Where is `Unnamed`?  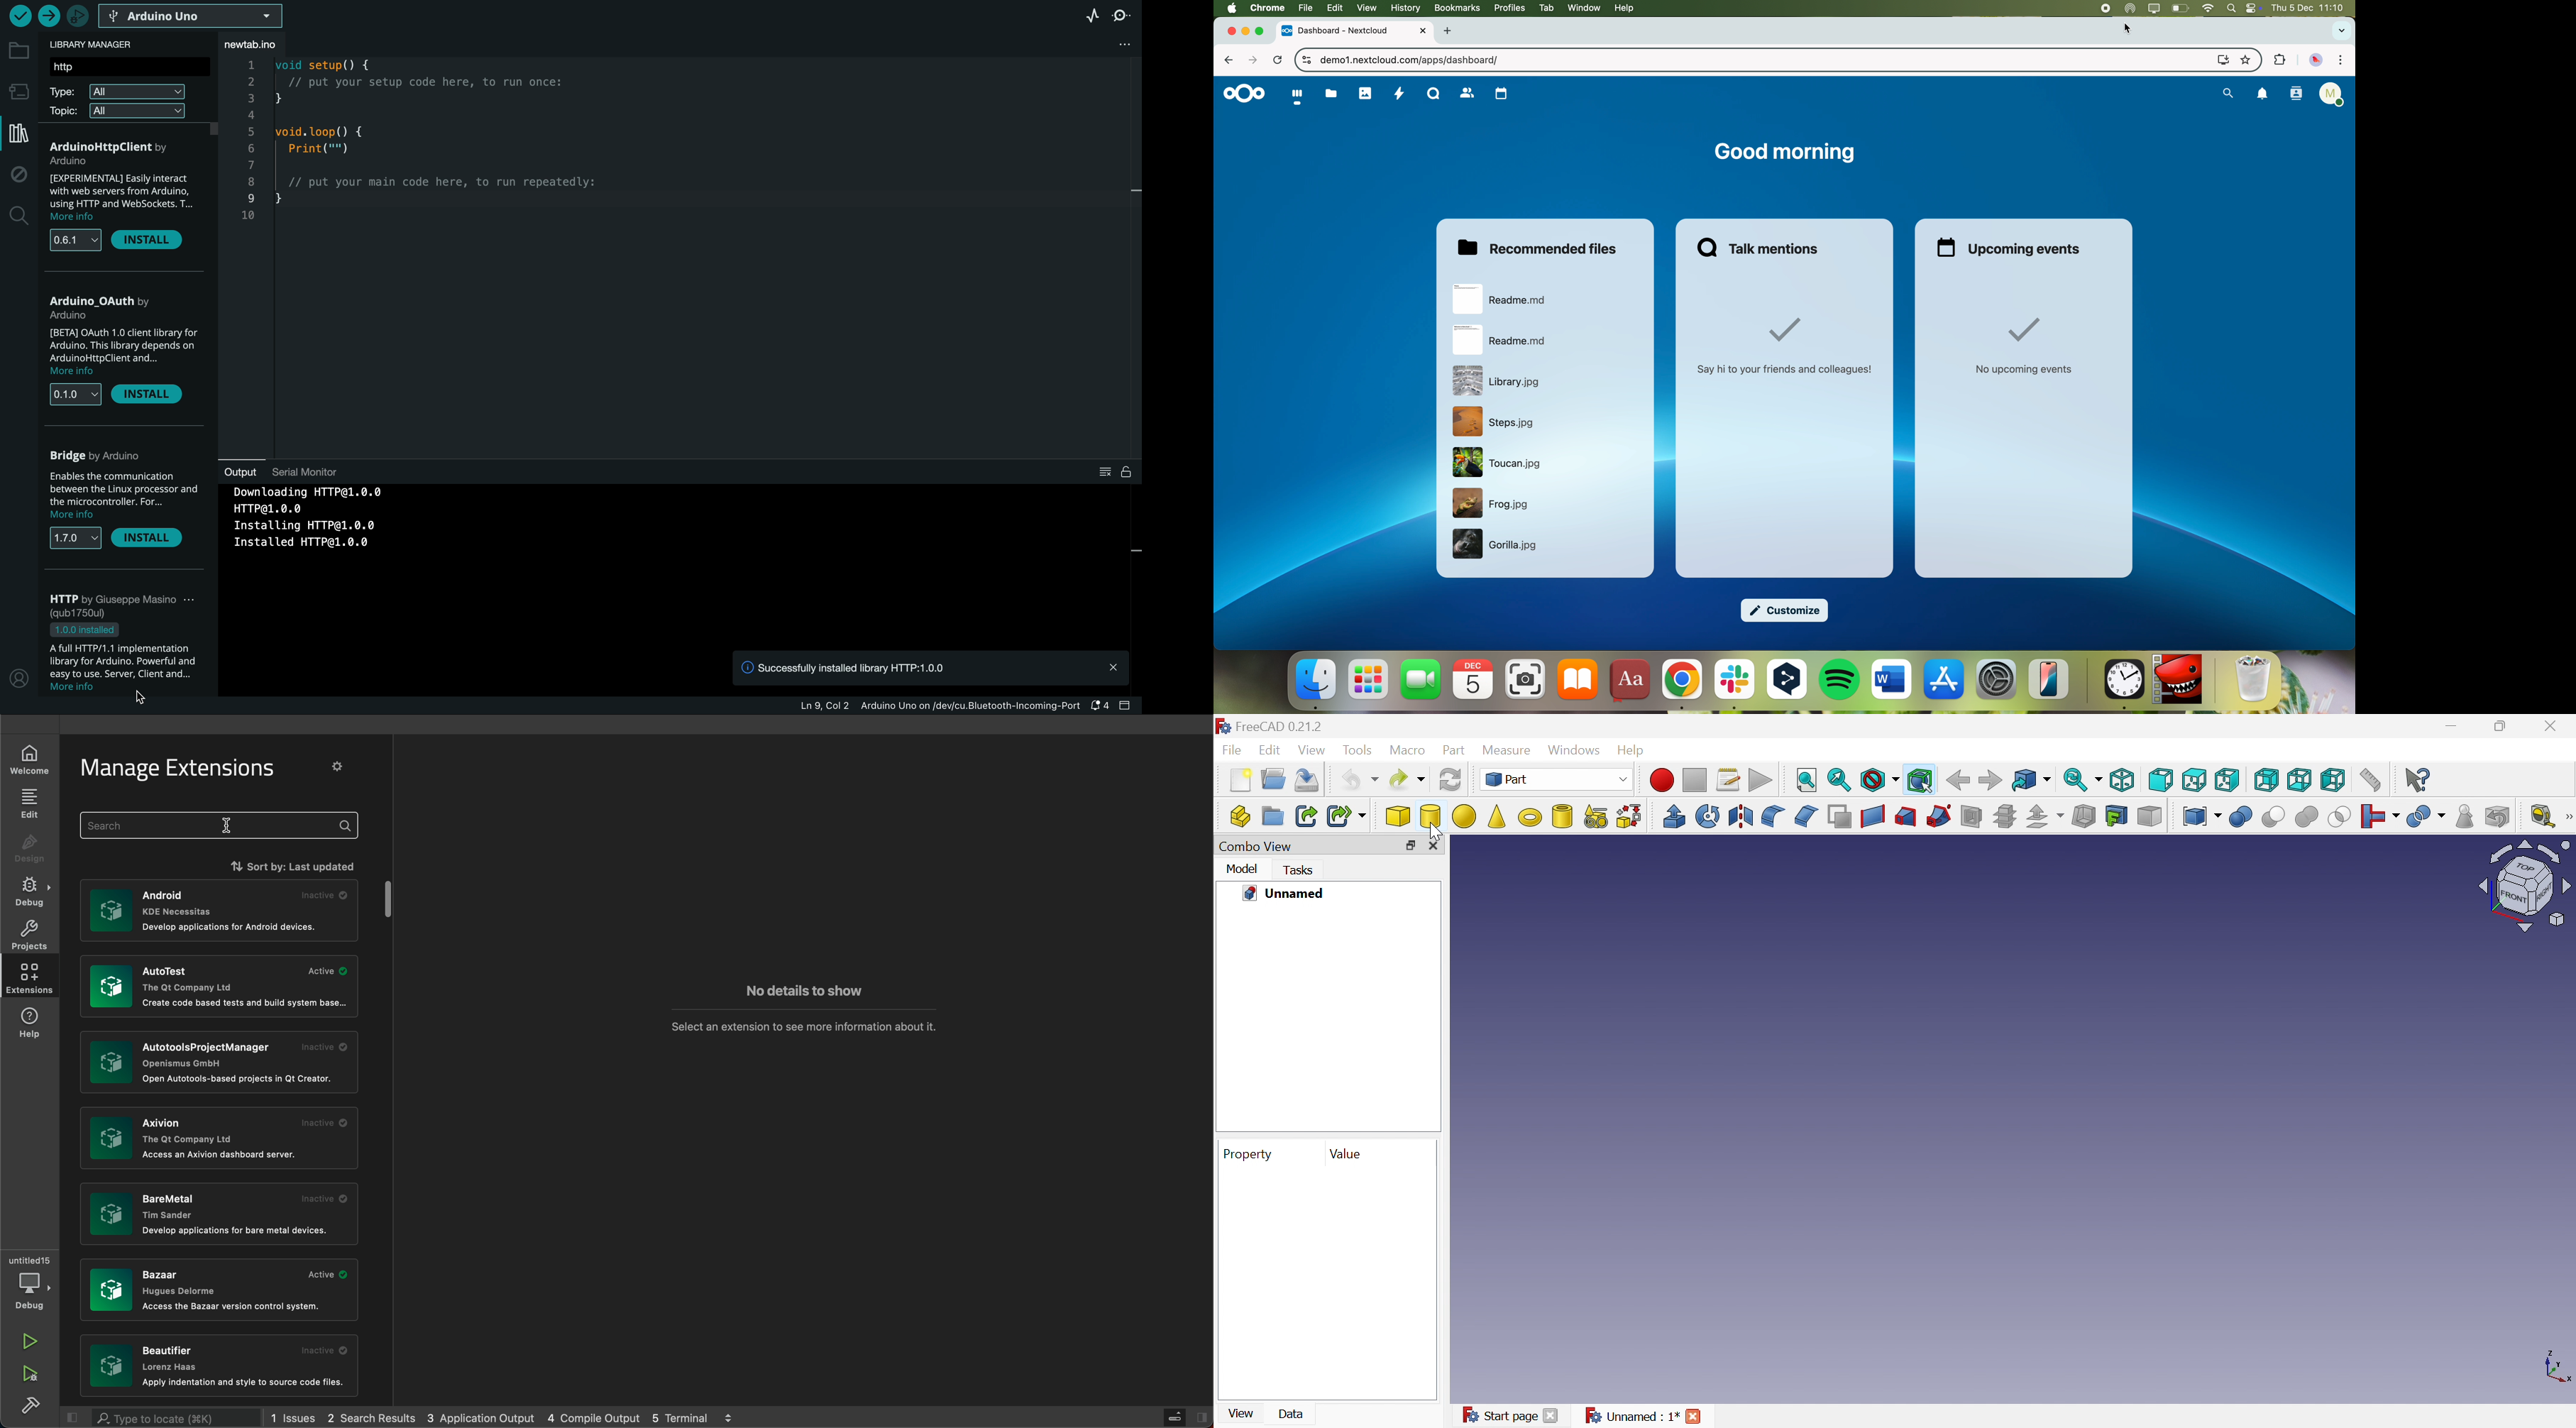
Unnamed is located at coordinates (1285, 894).